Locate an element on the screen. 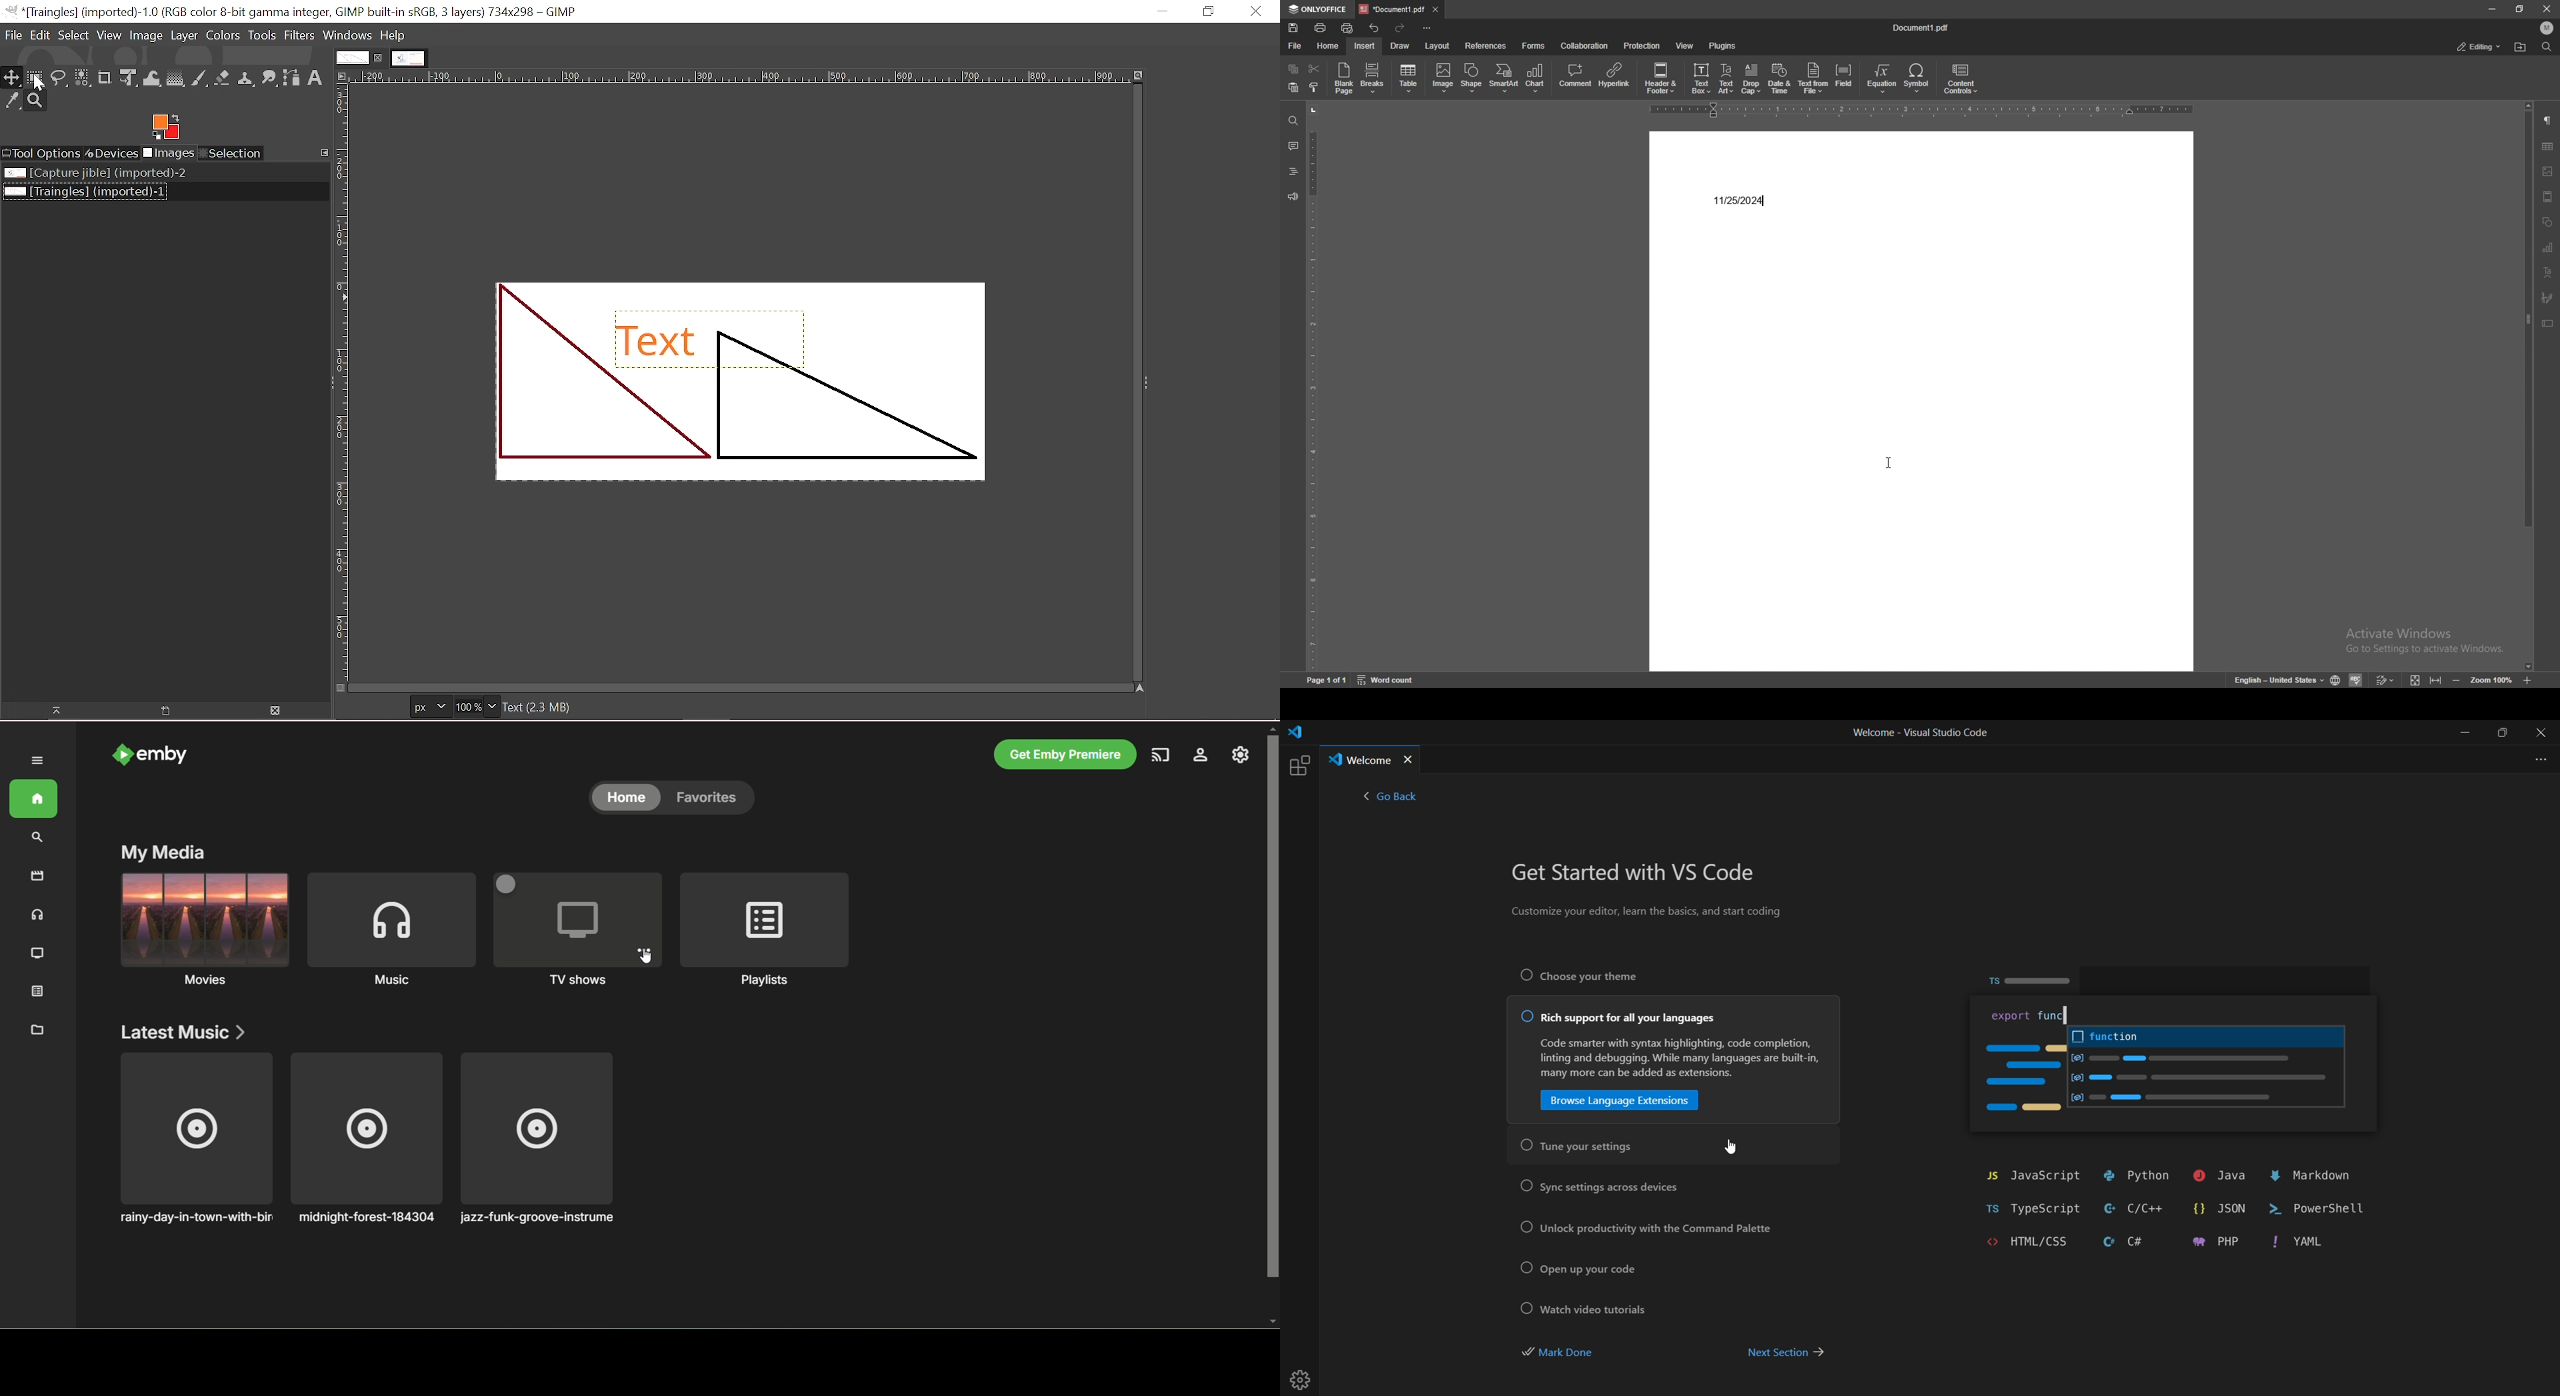 The height and width of the screenshot is (1400, 2576). quick print is located at coordinates (1347, 29).